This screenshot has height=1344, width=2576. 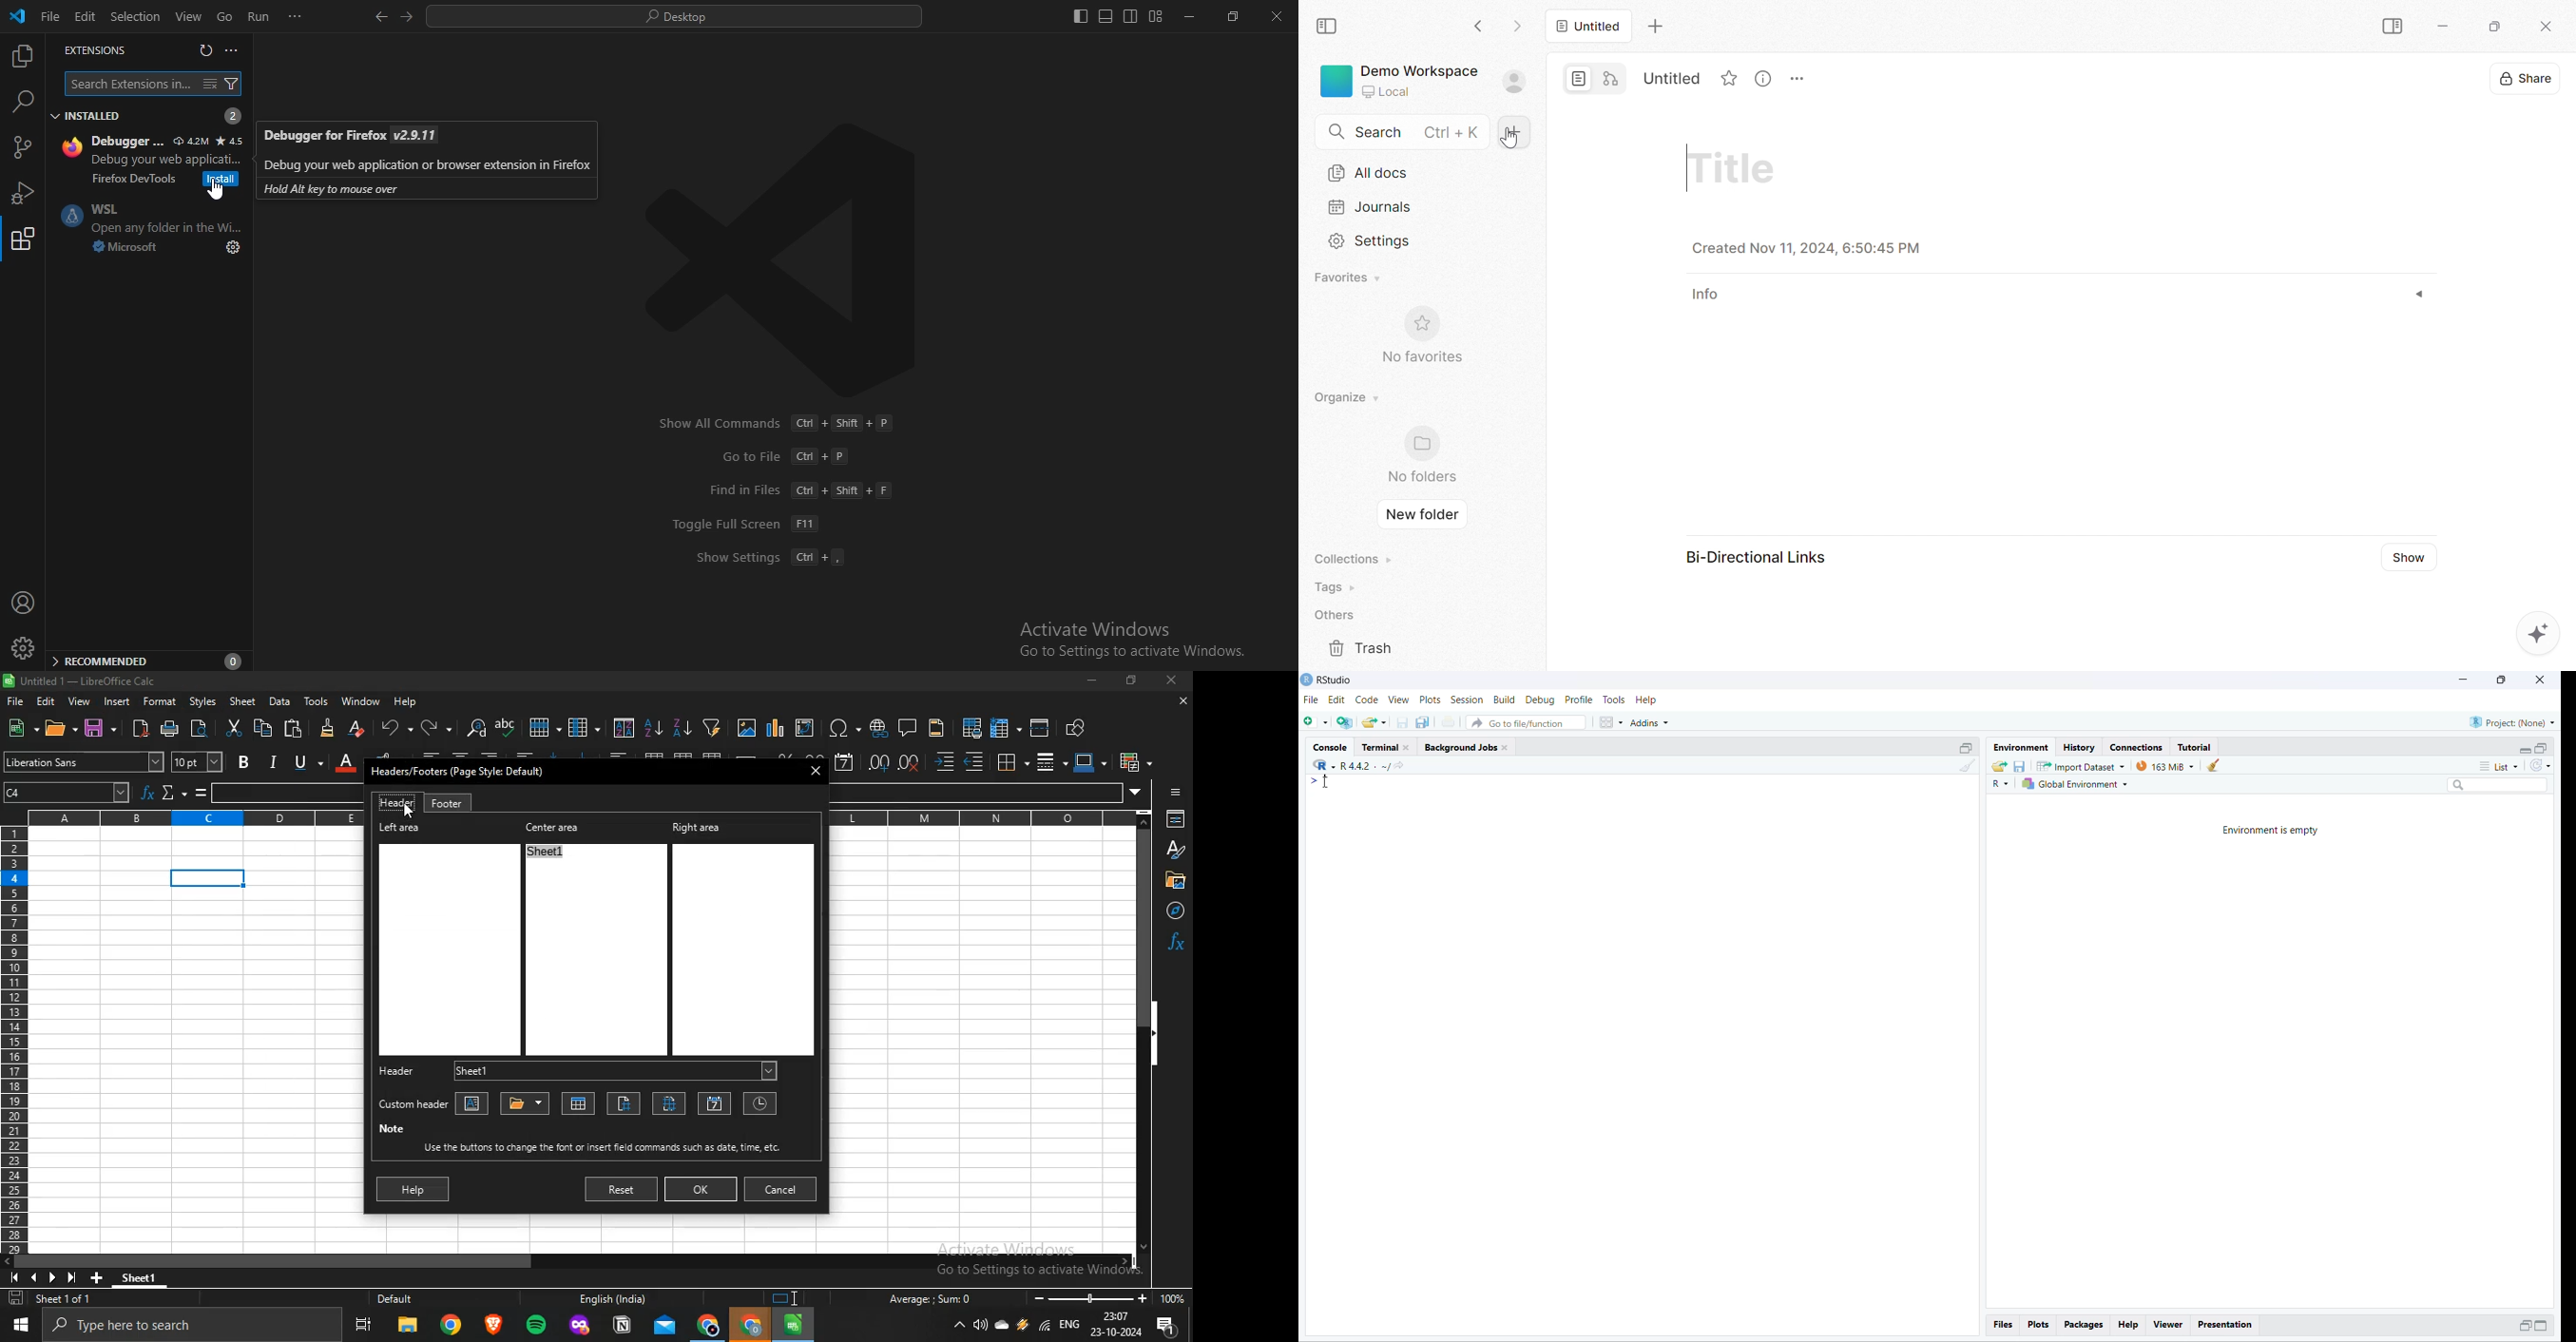 I want to click on installed, so click(x=147, y=115).